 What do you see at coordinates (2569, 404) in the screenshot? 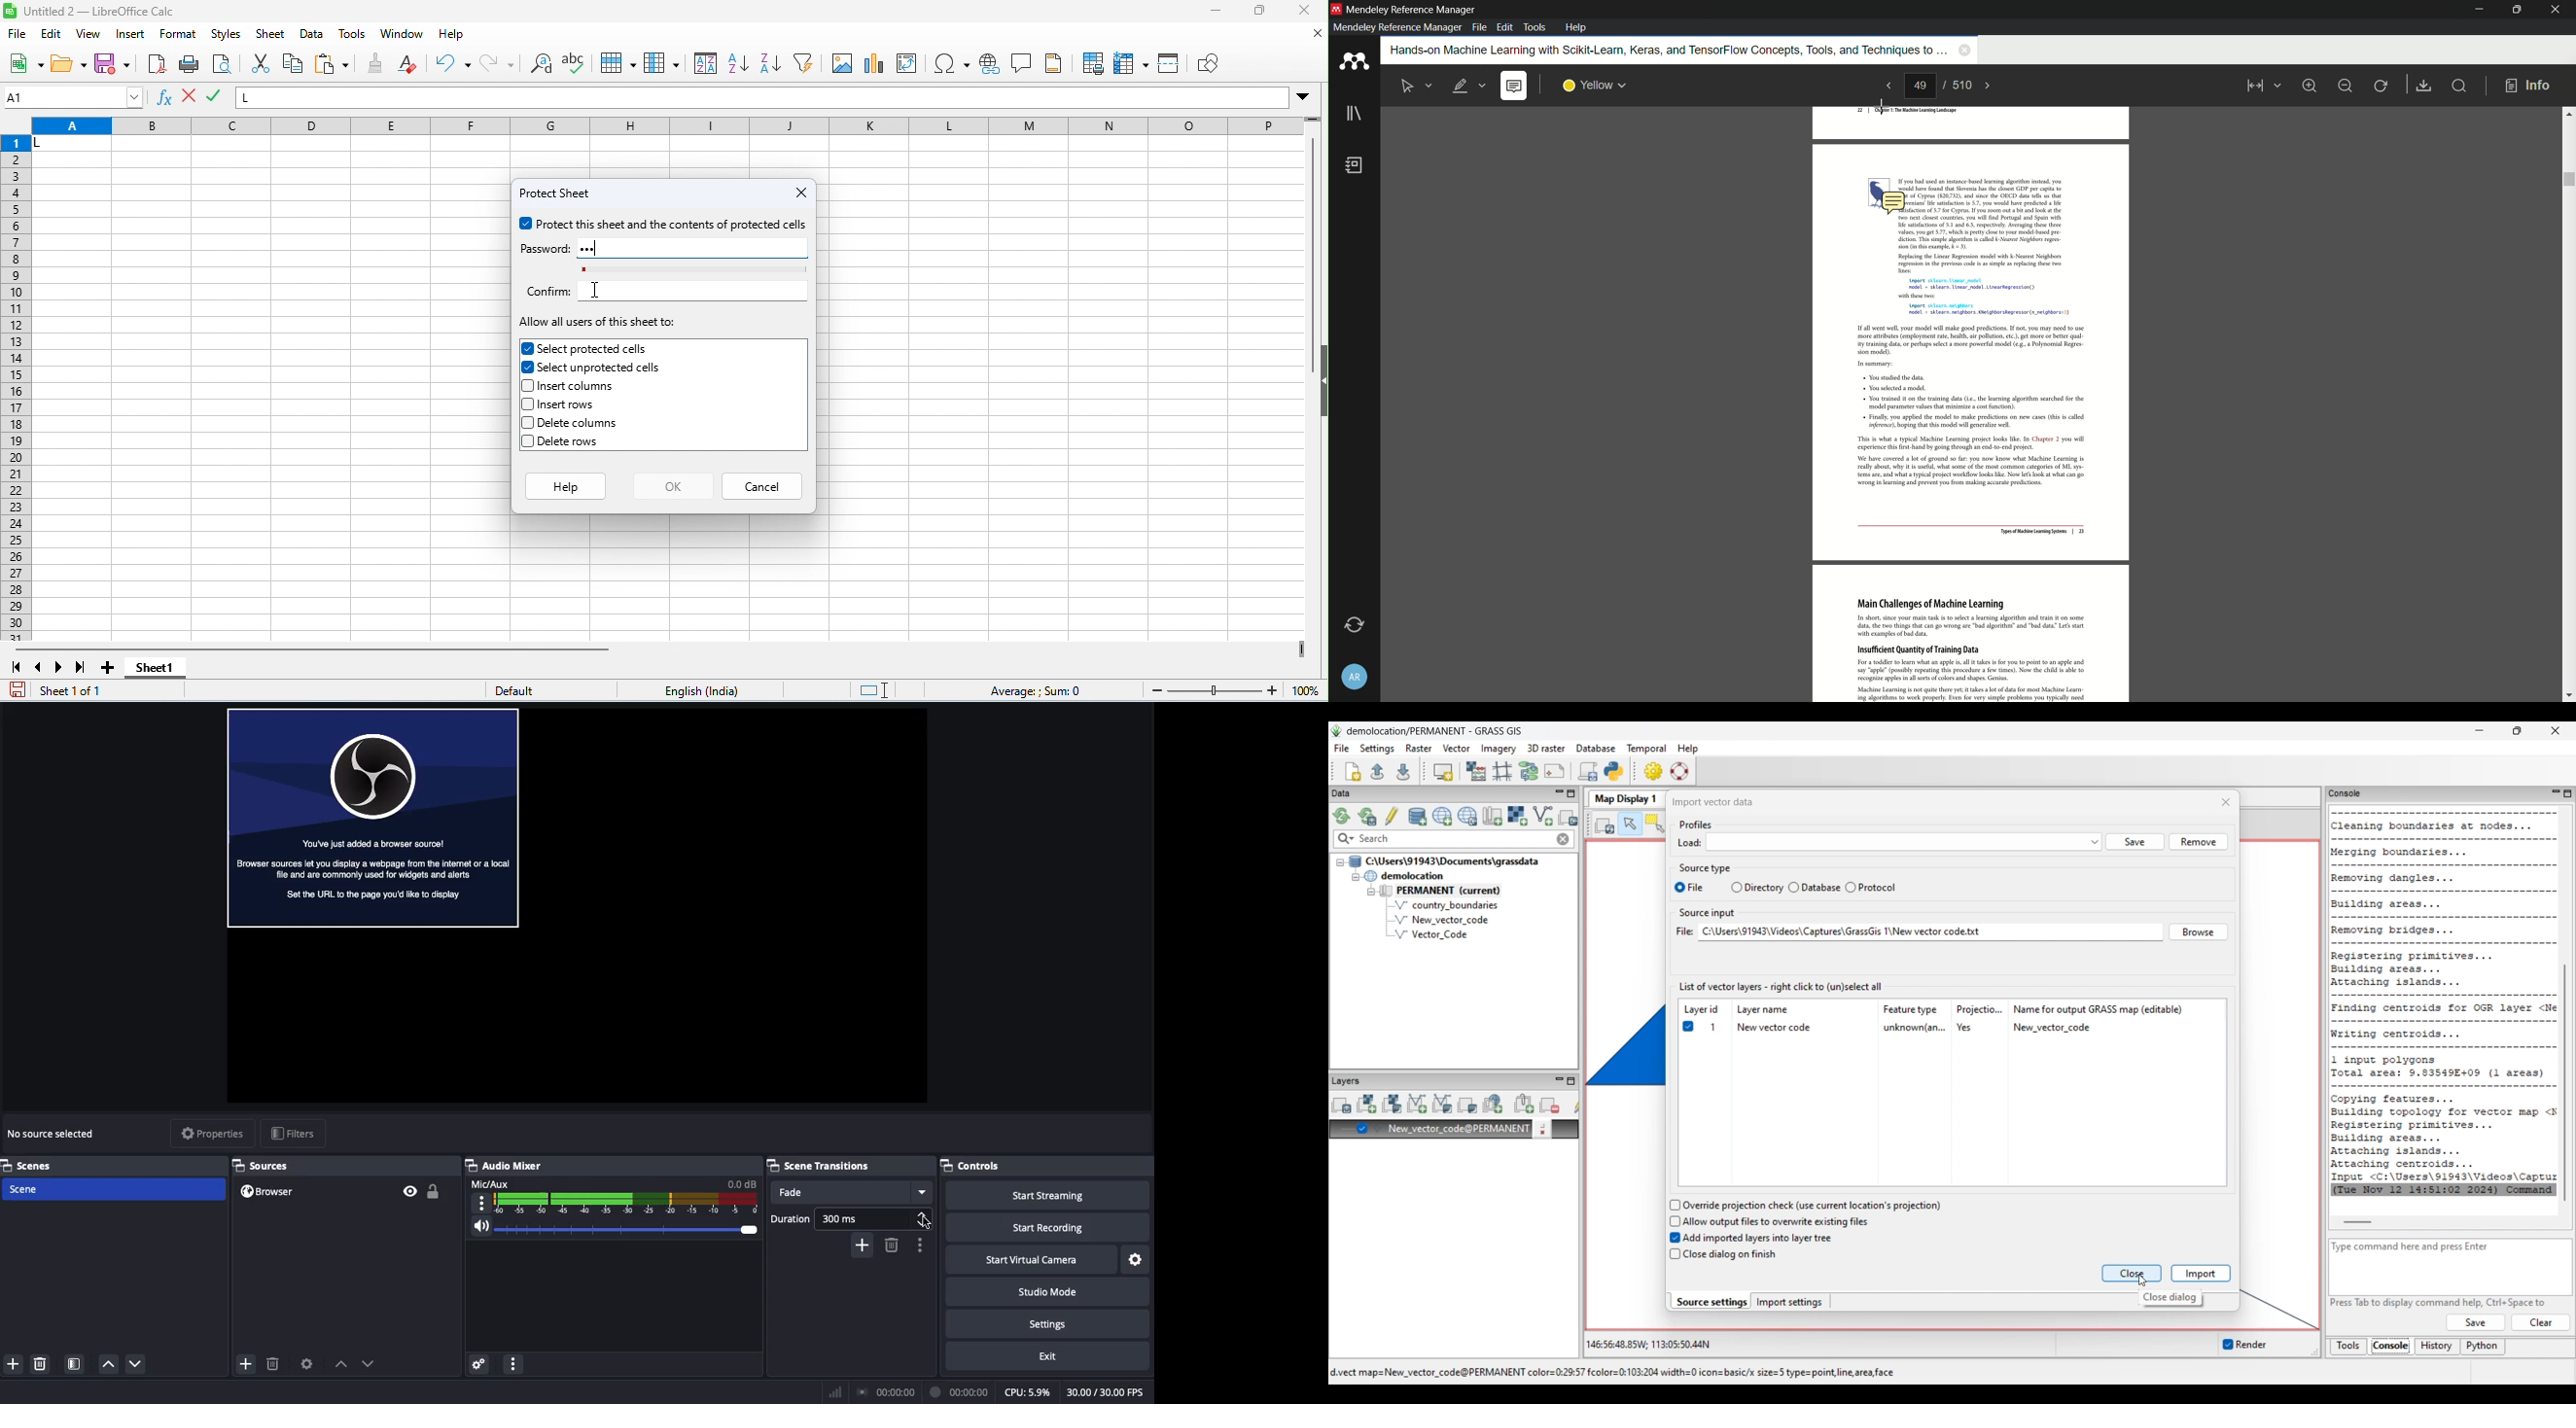
I see `scroll bar` at bounding box center [2569, 404].